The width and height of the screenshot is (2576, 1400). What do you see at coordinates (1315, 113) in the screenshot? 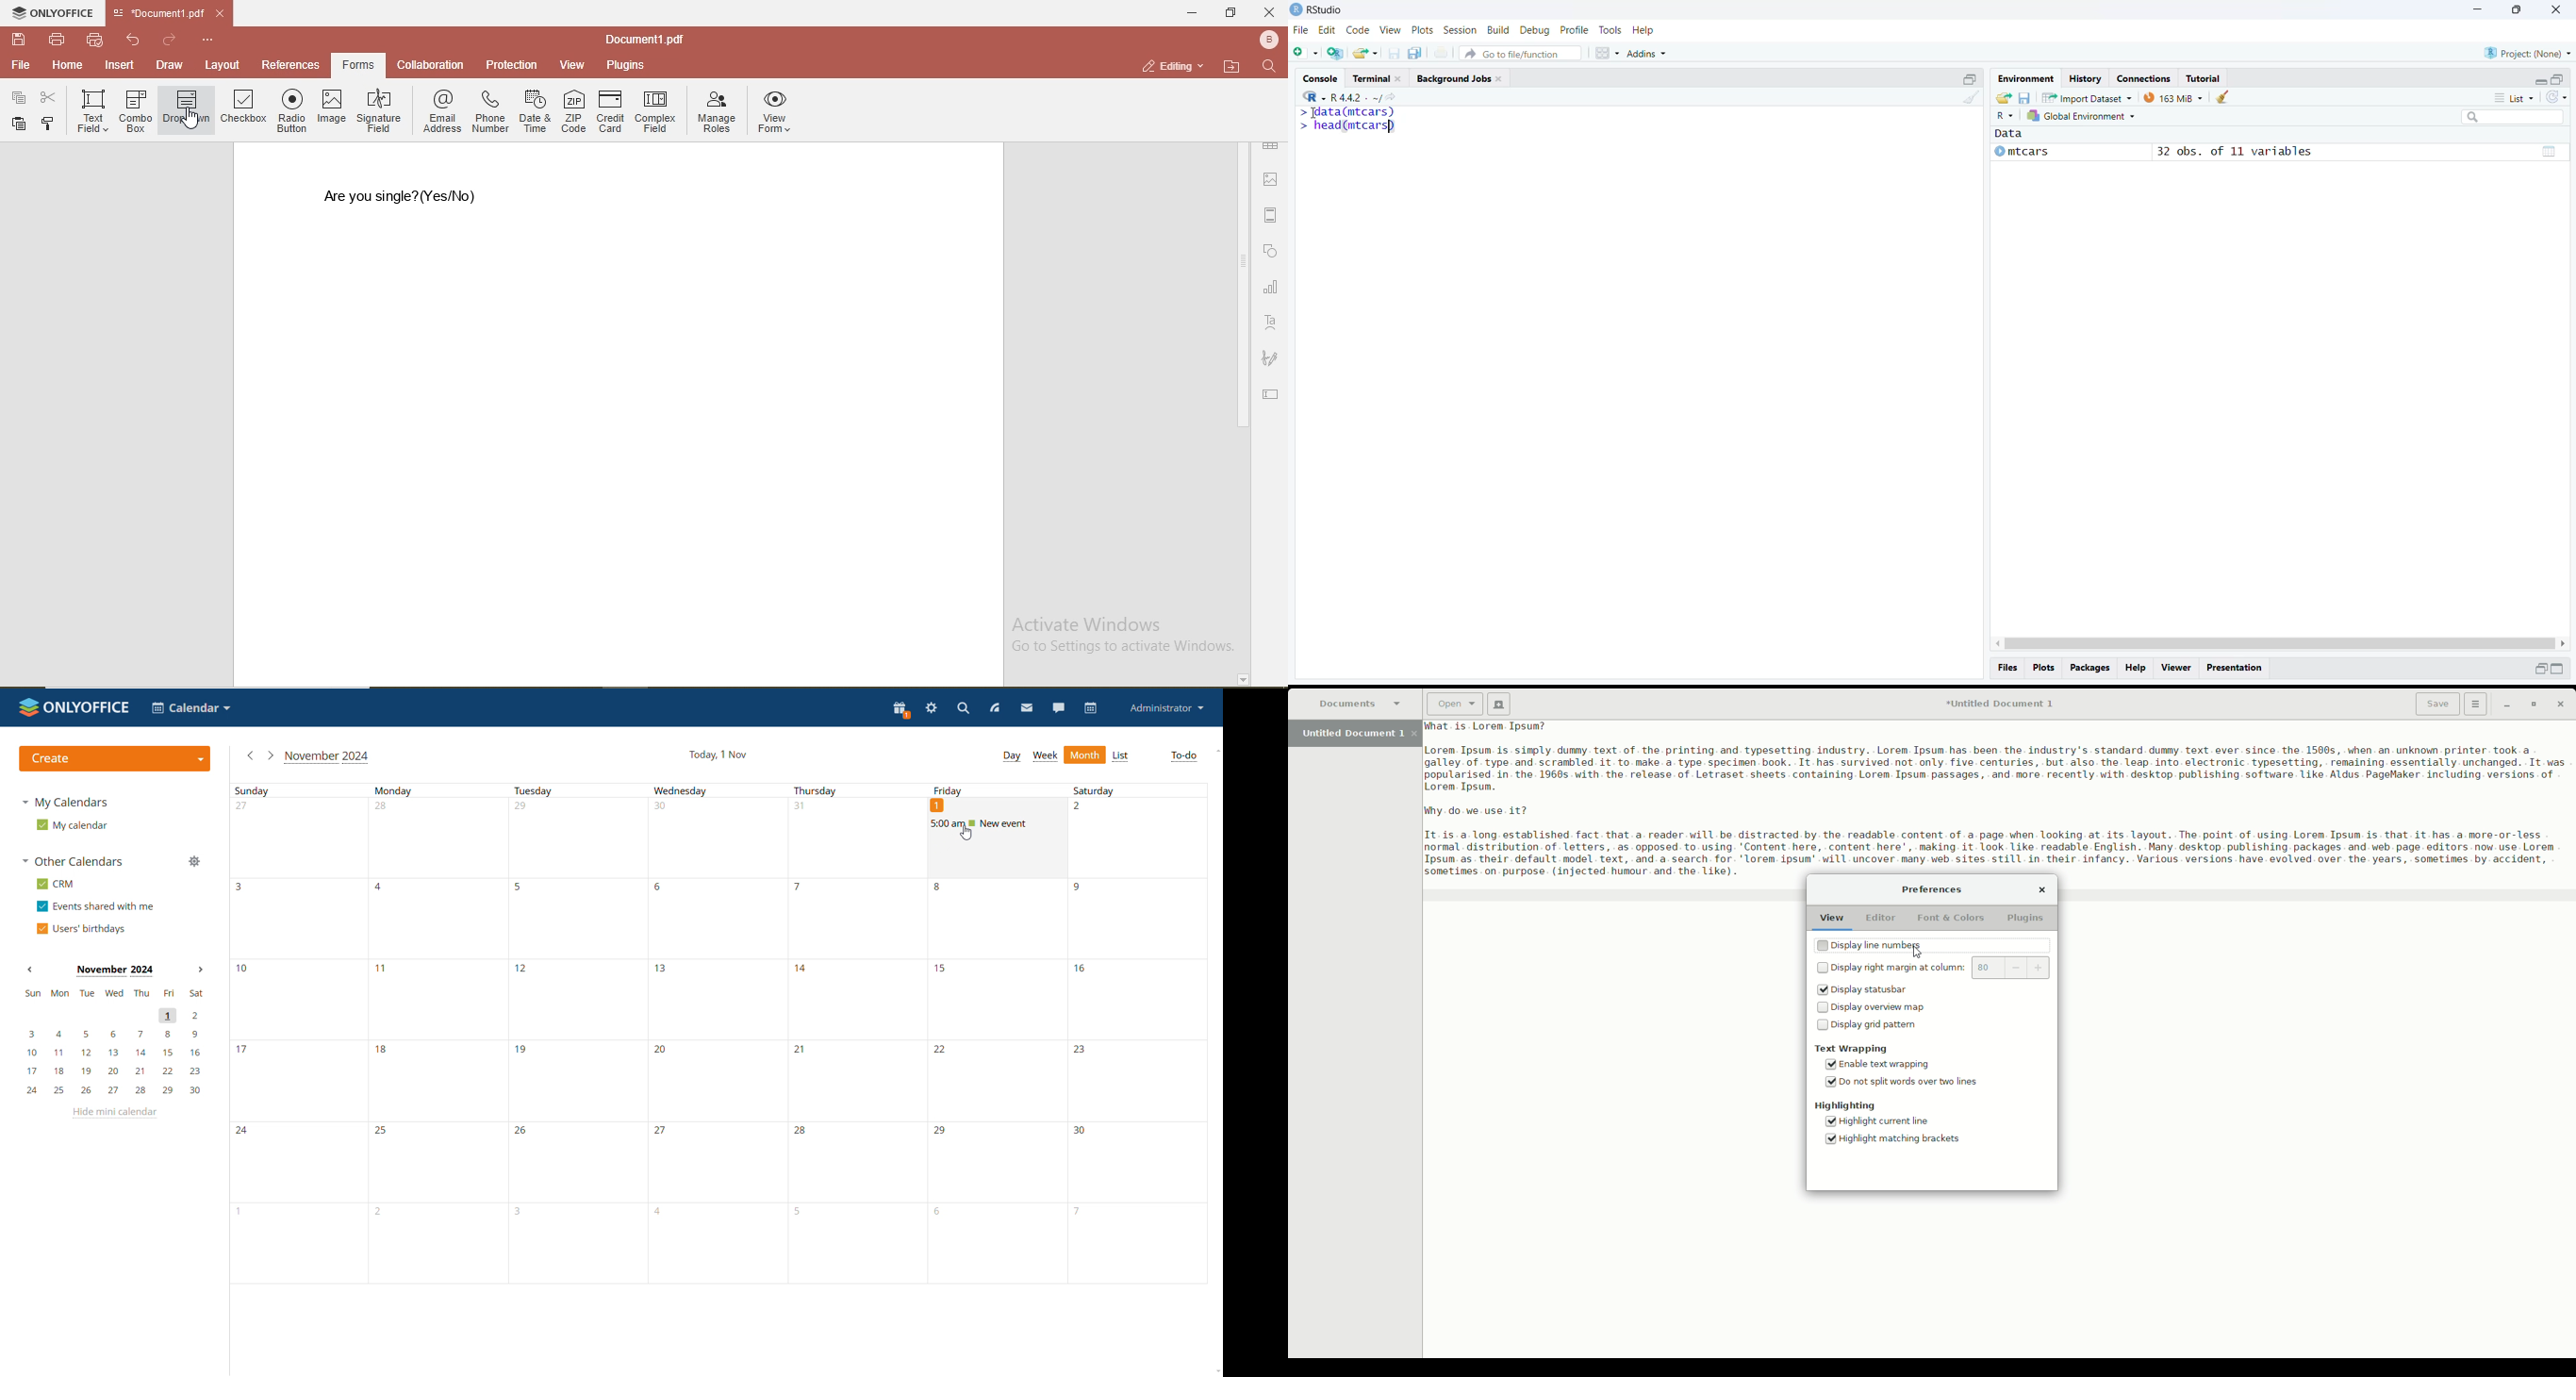
I see `cursor` at bounding box center [1315, 113].